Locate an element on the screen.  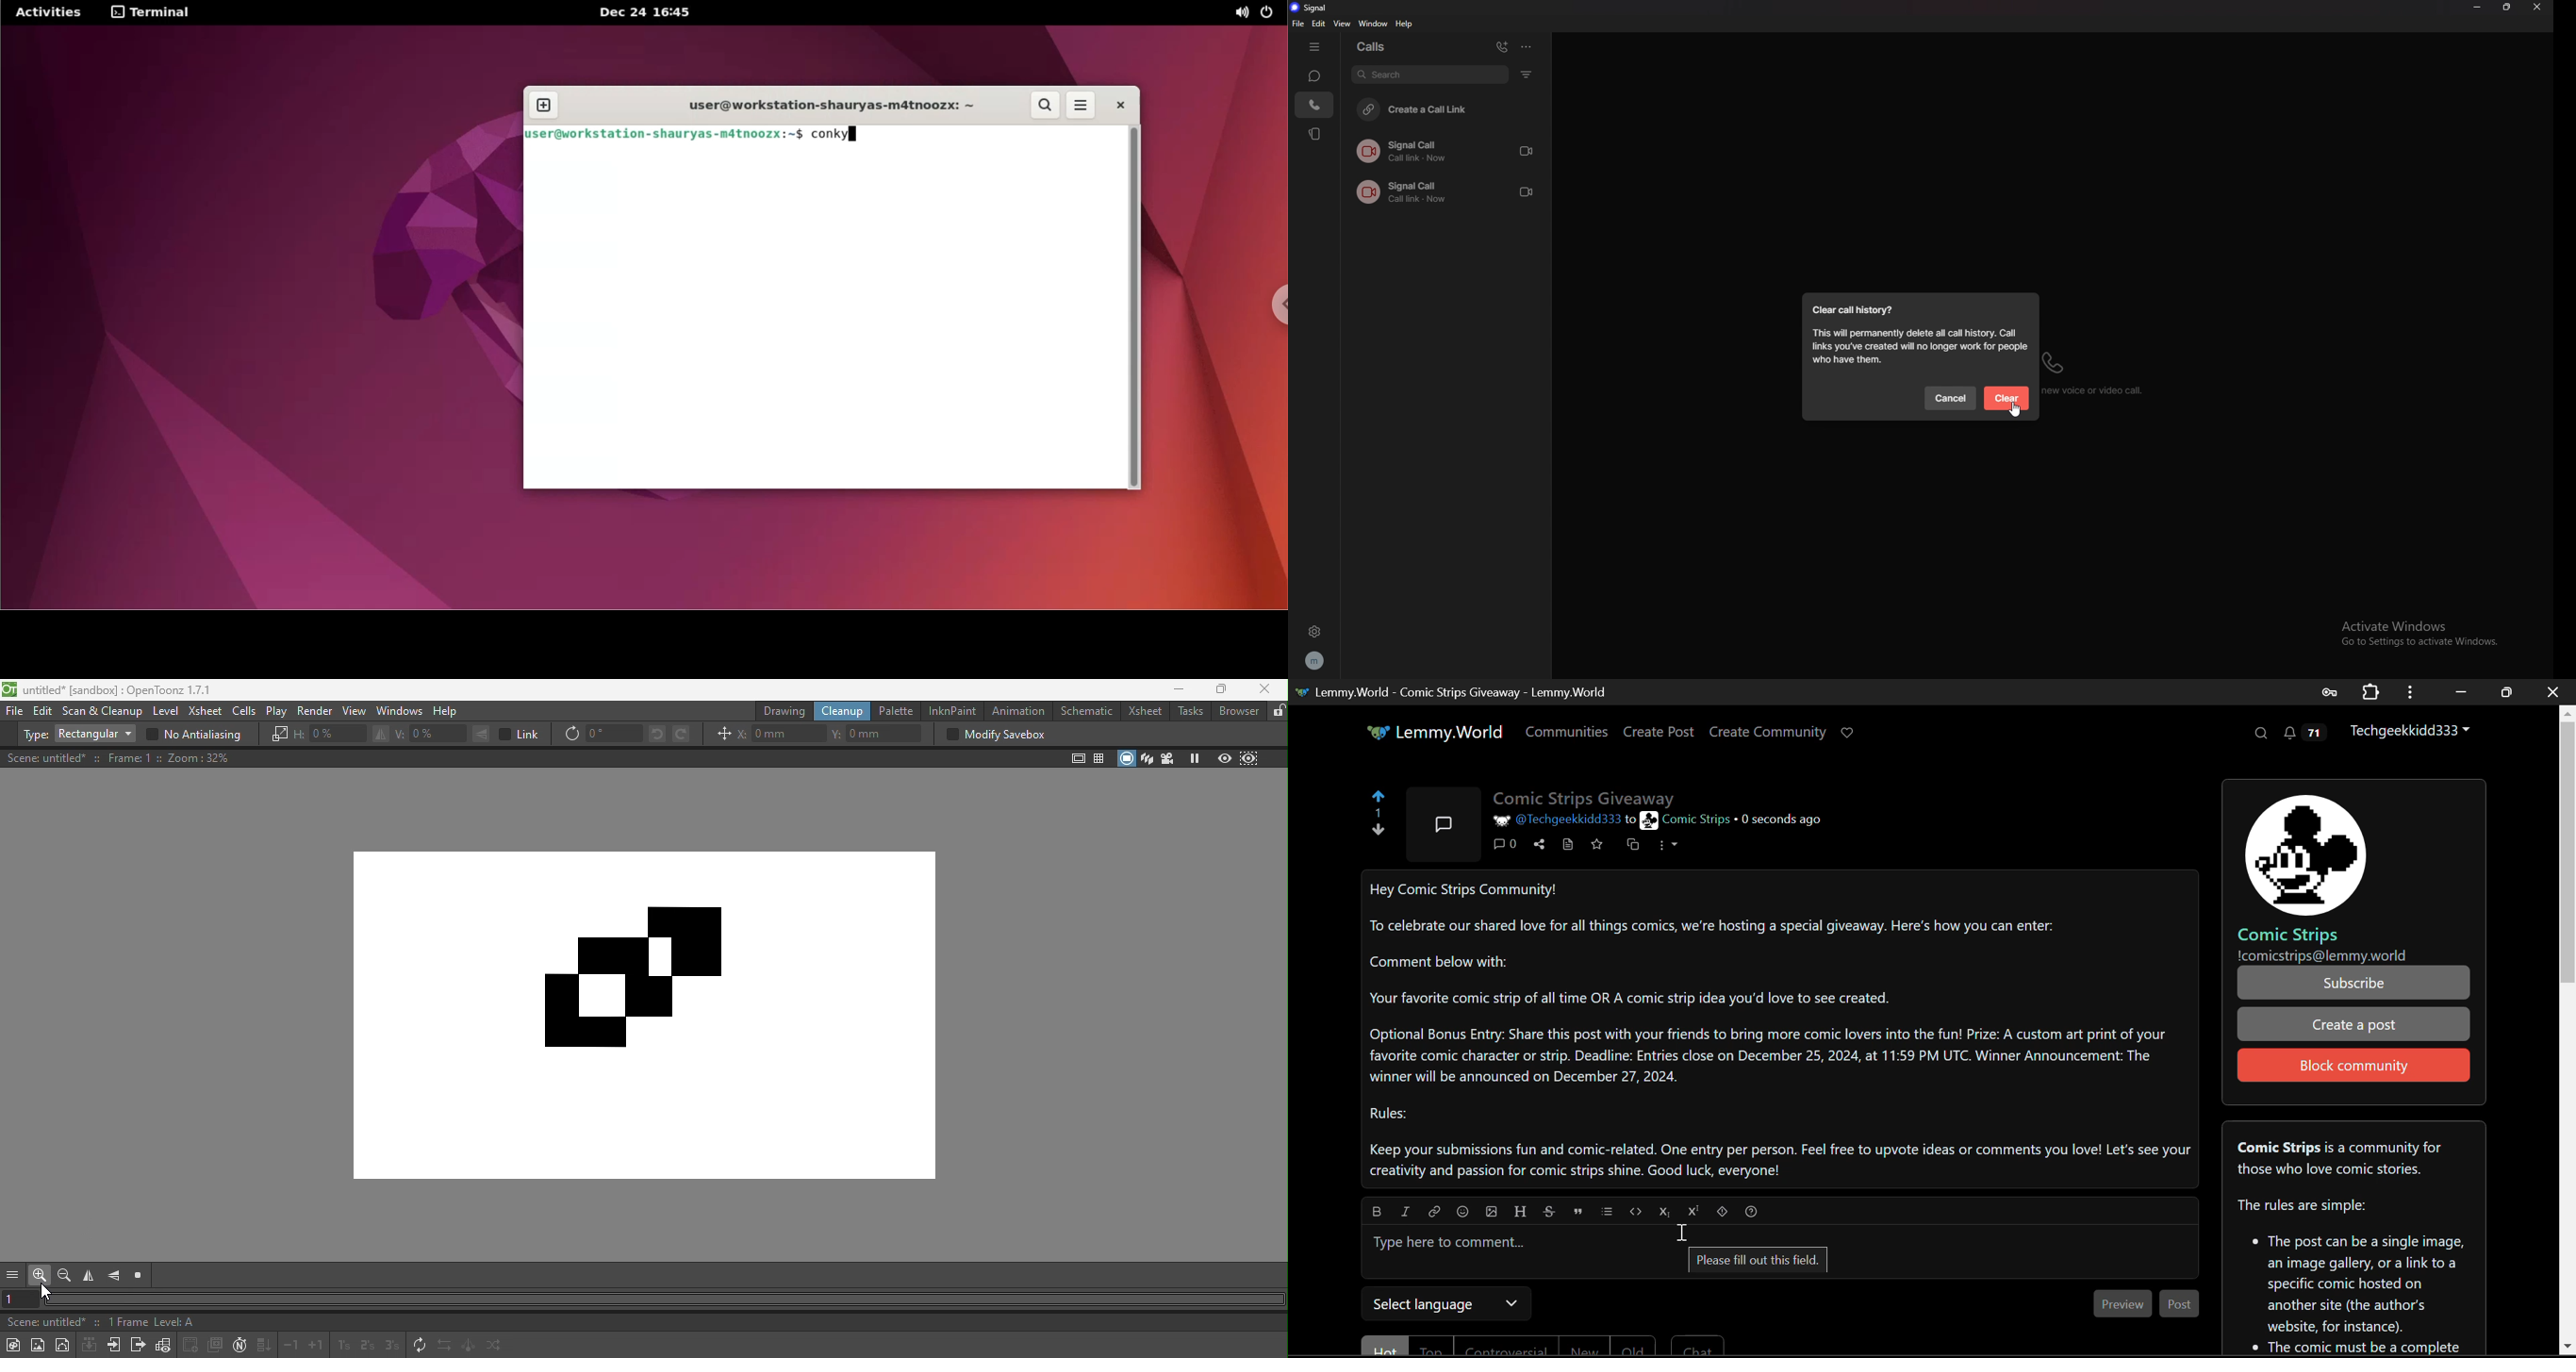
Options is located at coordinates (1666, 848).